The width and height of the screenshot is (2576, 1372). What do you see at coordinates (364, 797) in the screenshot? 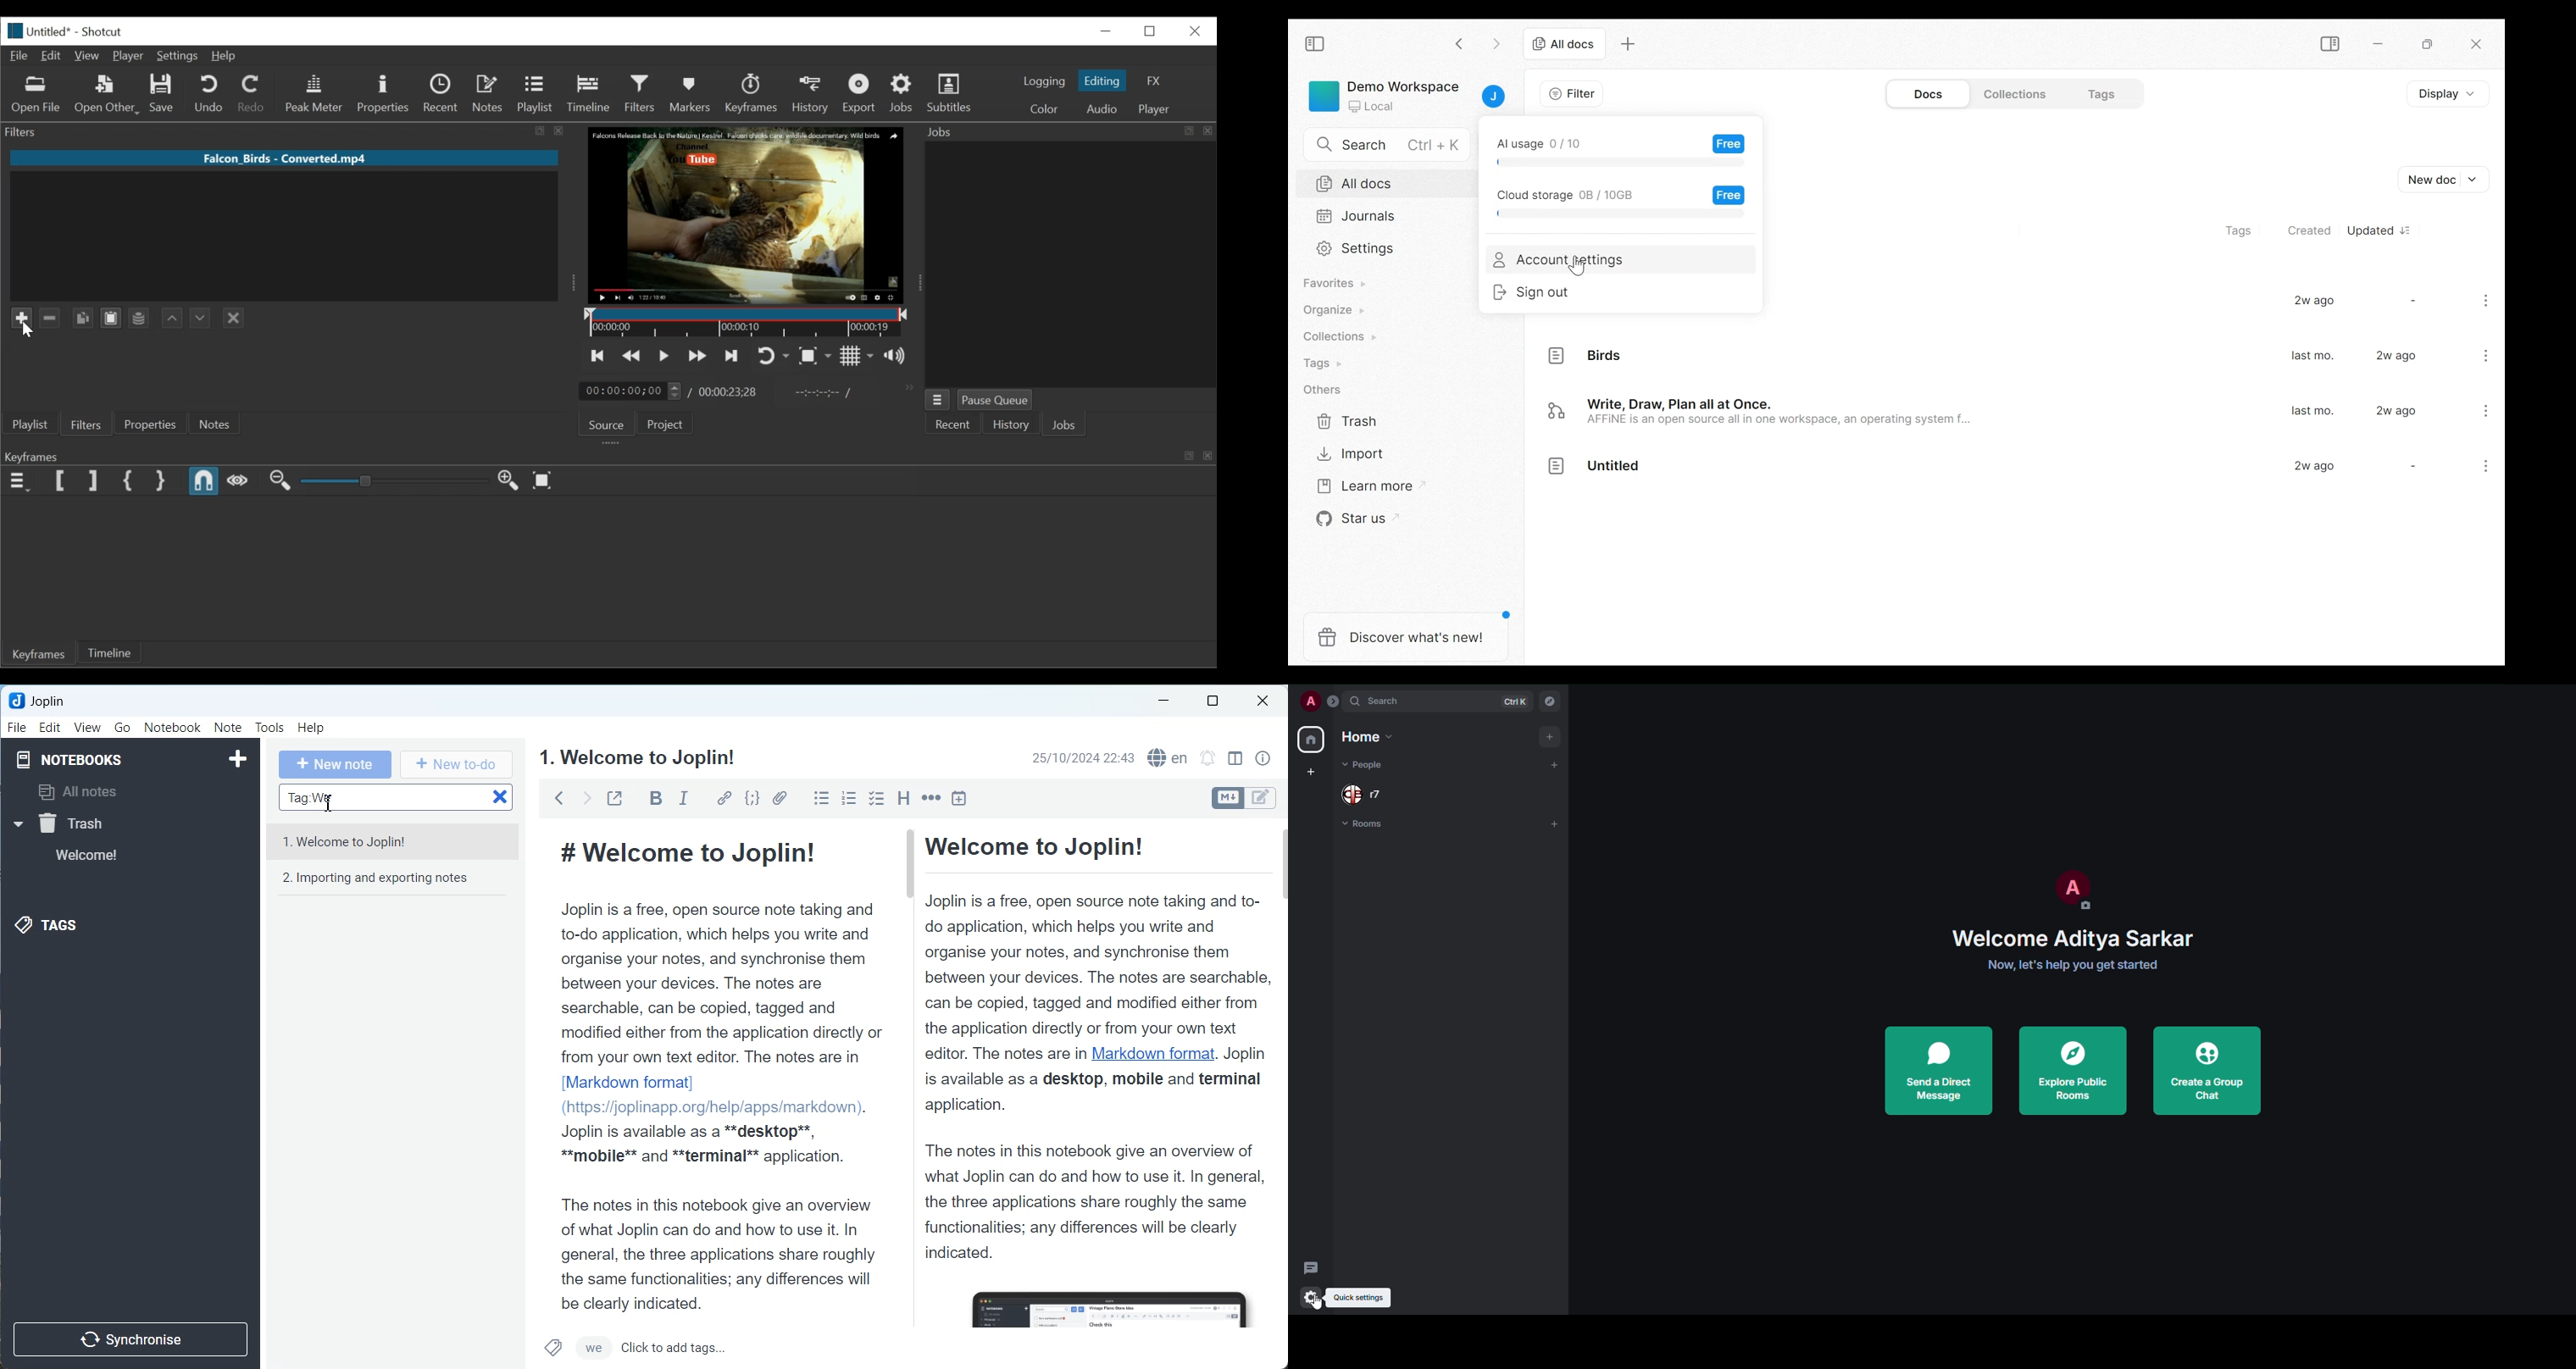
I see `Applied Filter for Tag :WE` at bounding box center [364, 797].